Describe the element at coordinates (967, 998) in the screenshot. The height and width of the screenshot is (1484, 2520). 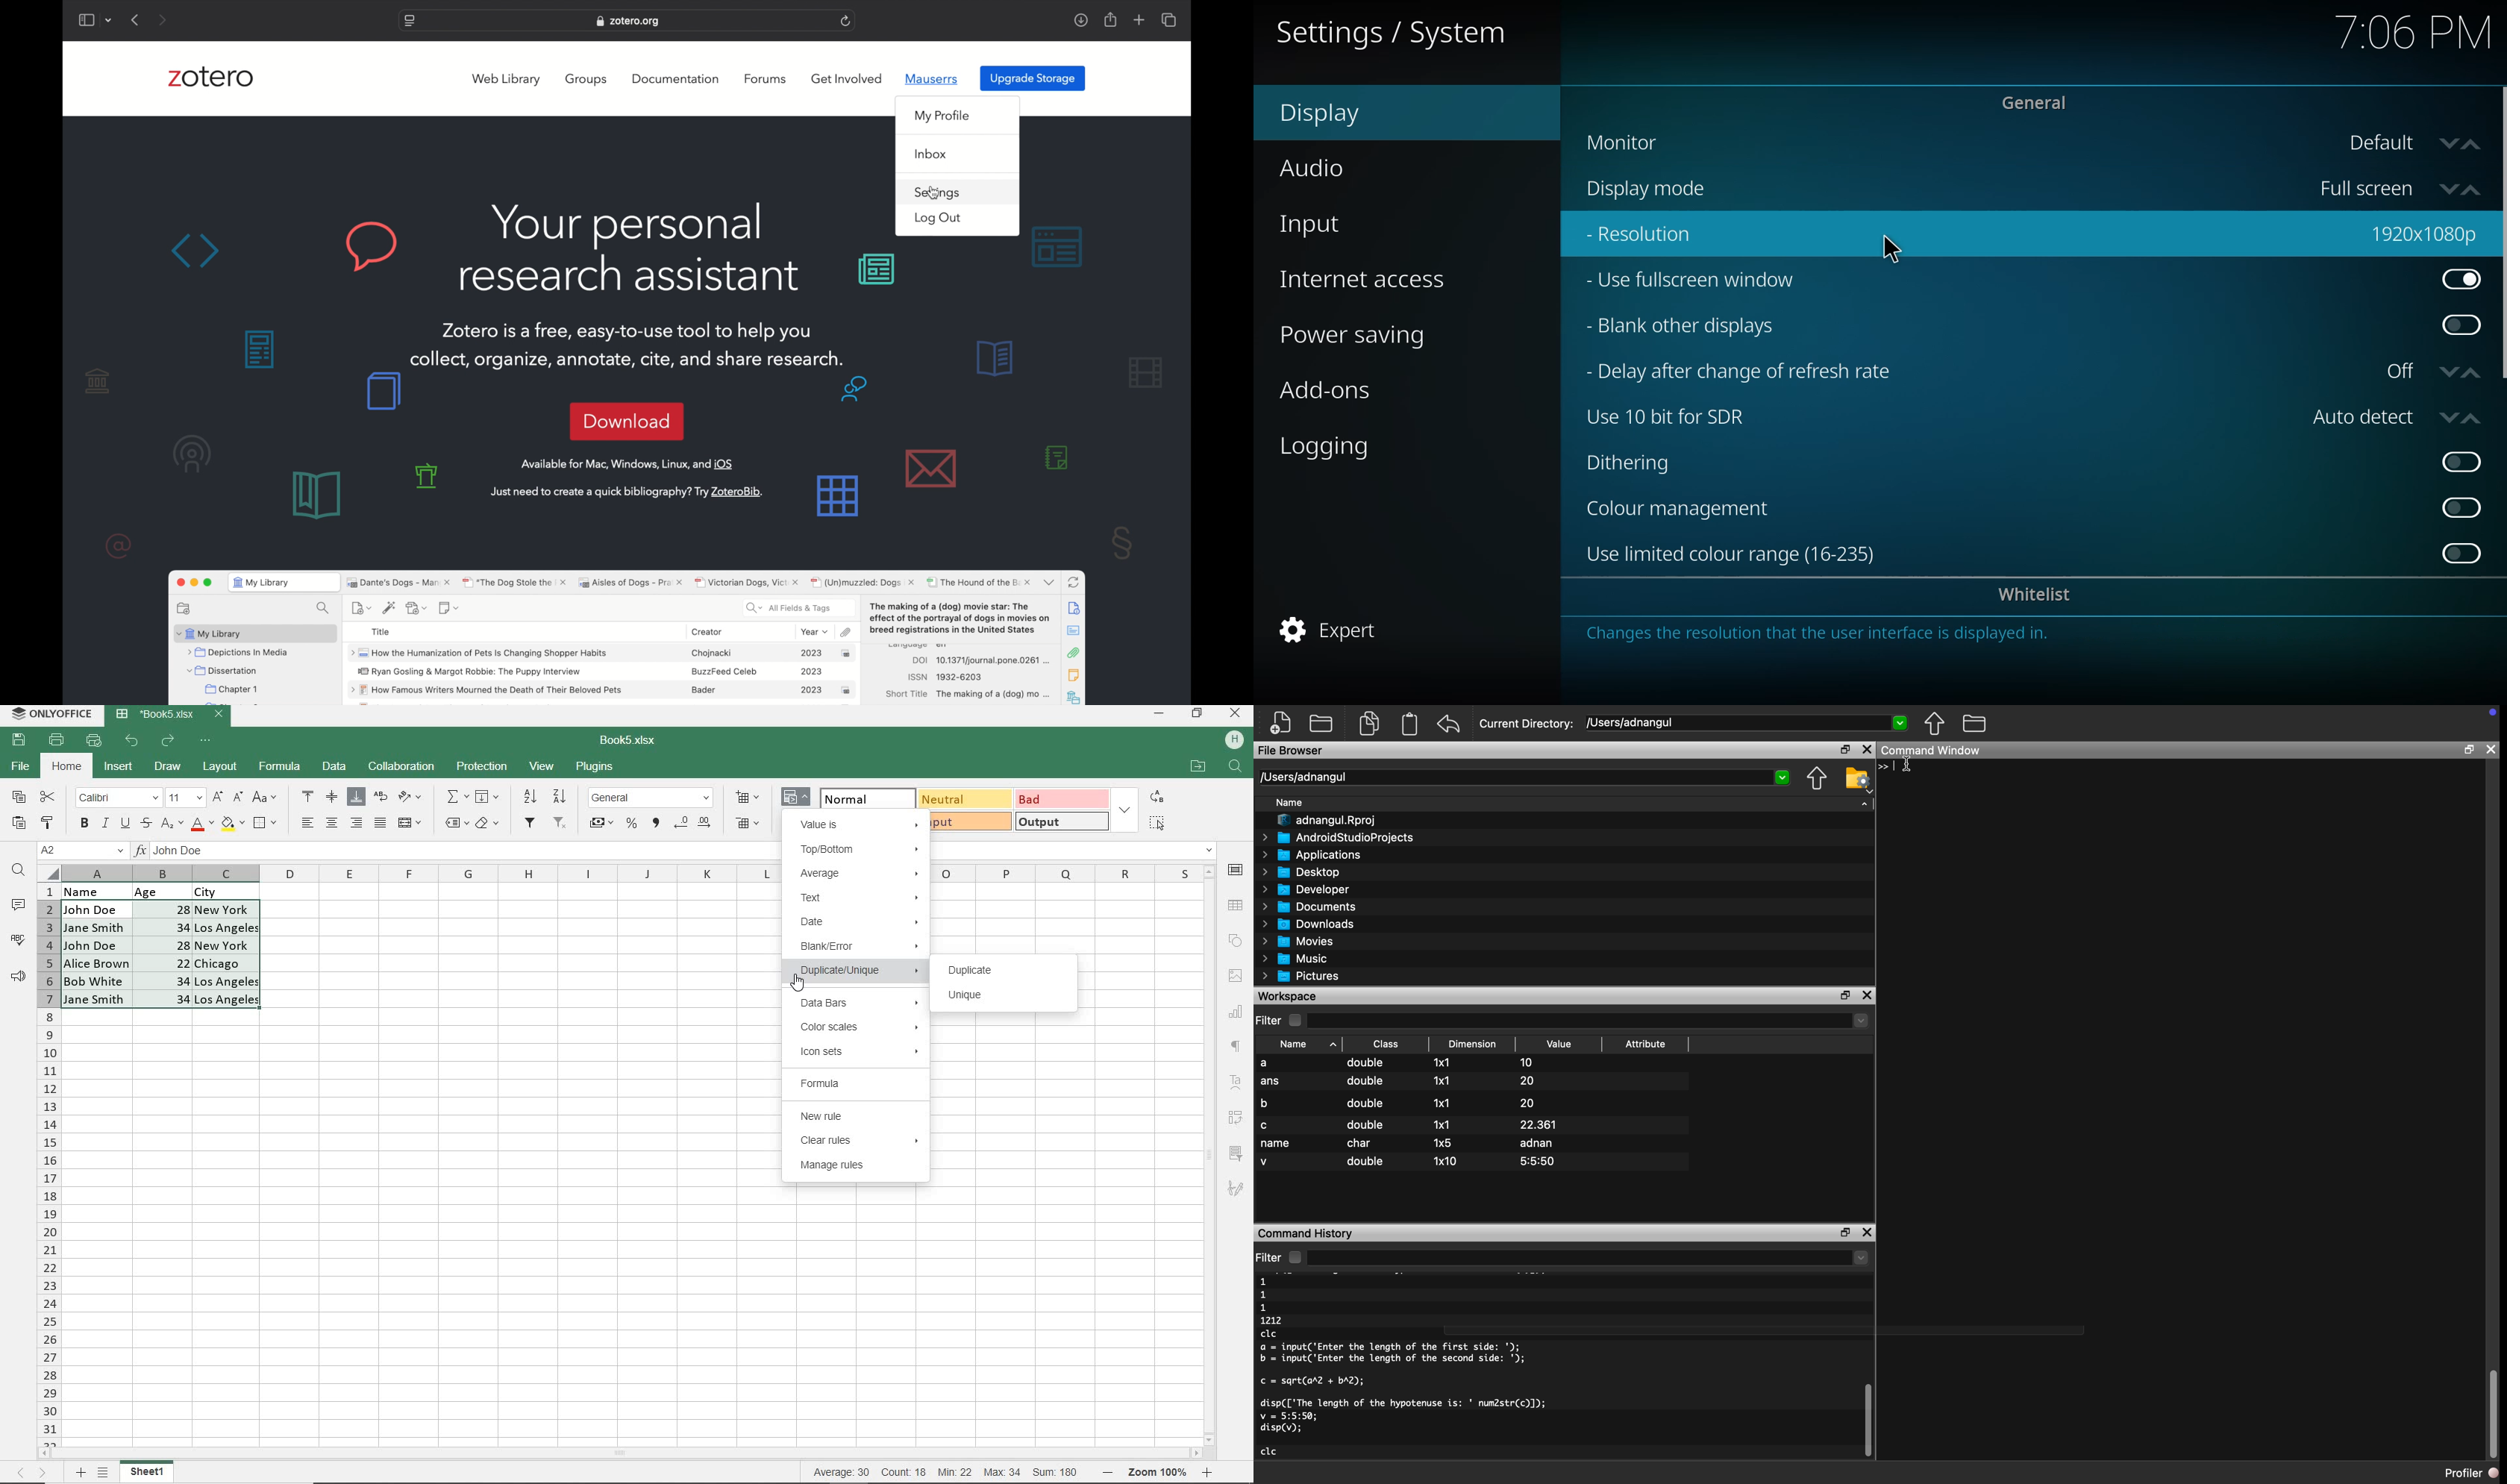
I see `UNIQUE` at that location.